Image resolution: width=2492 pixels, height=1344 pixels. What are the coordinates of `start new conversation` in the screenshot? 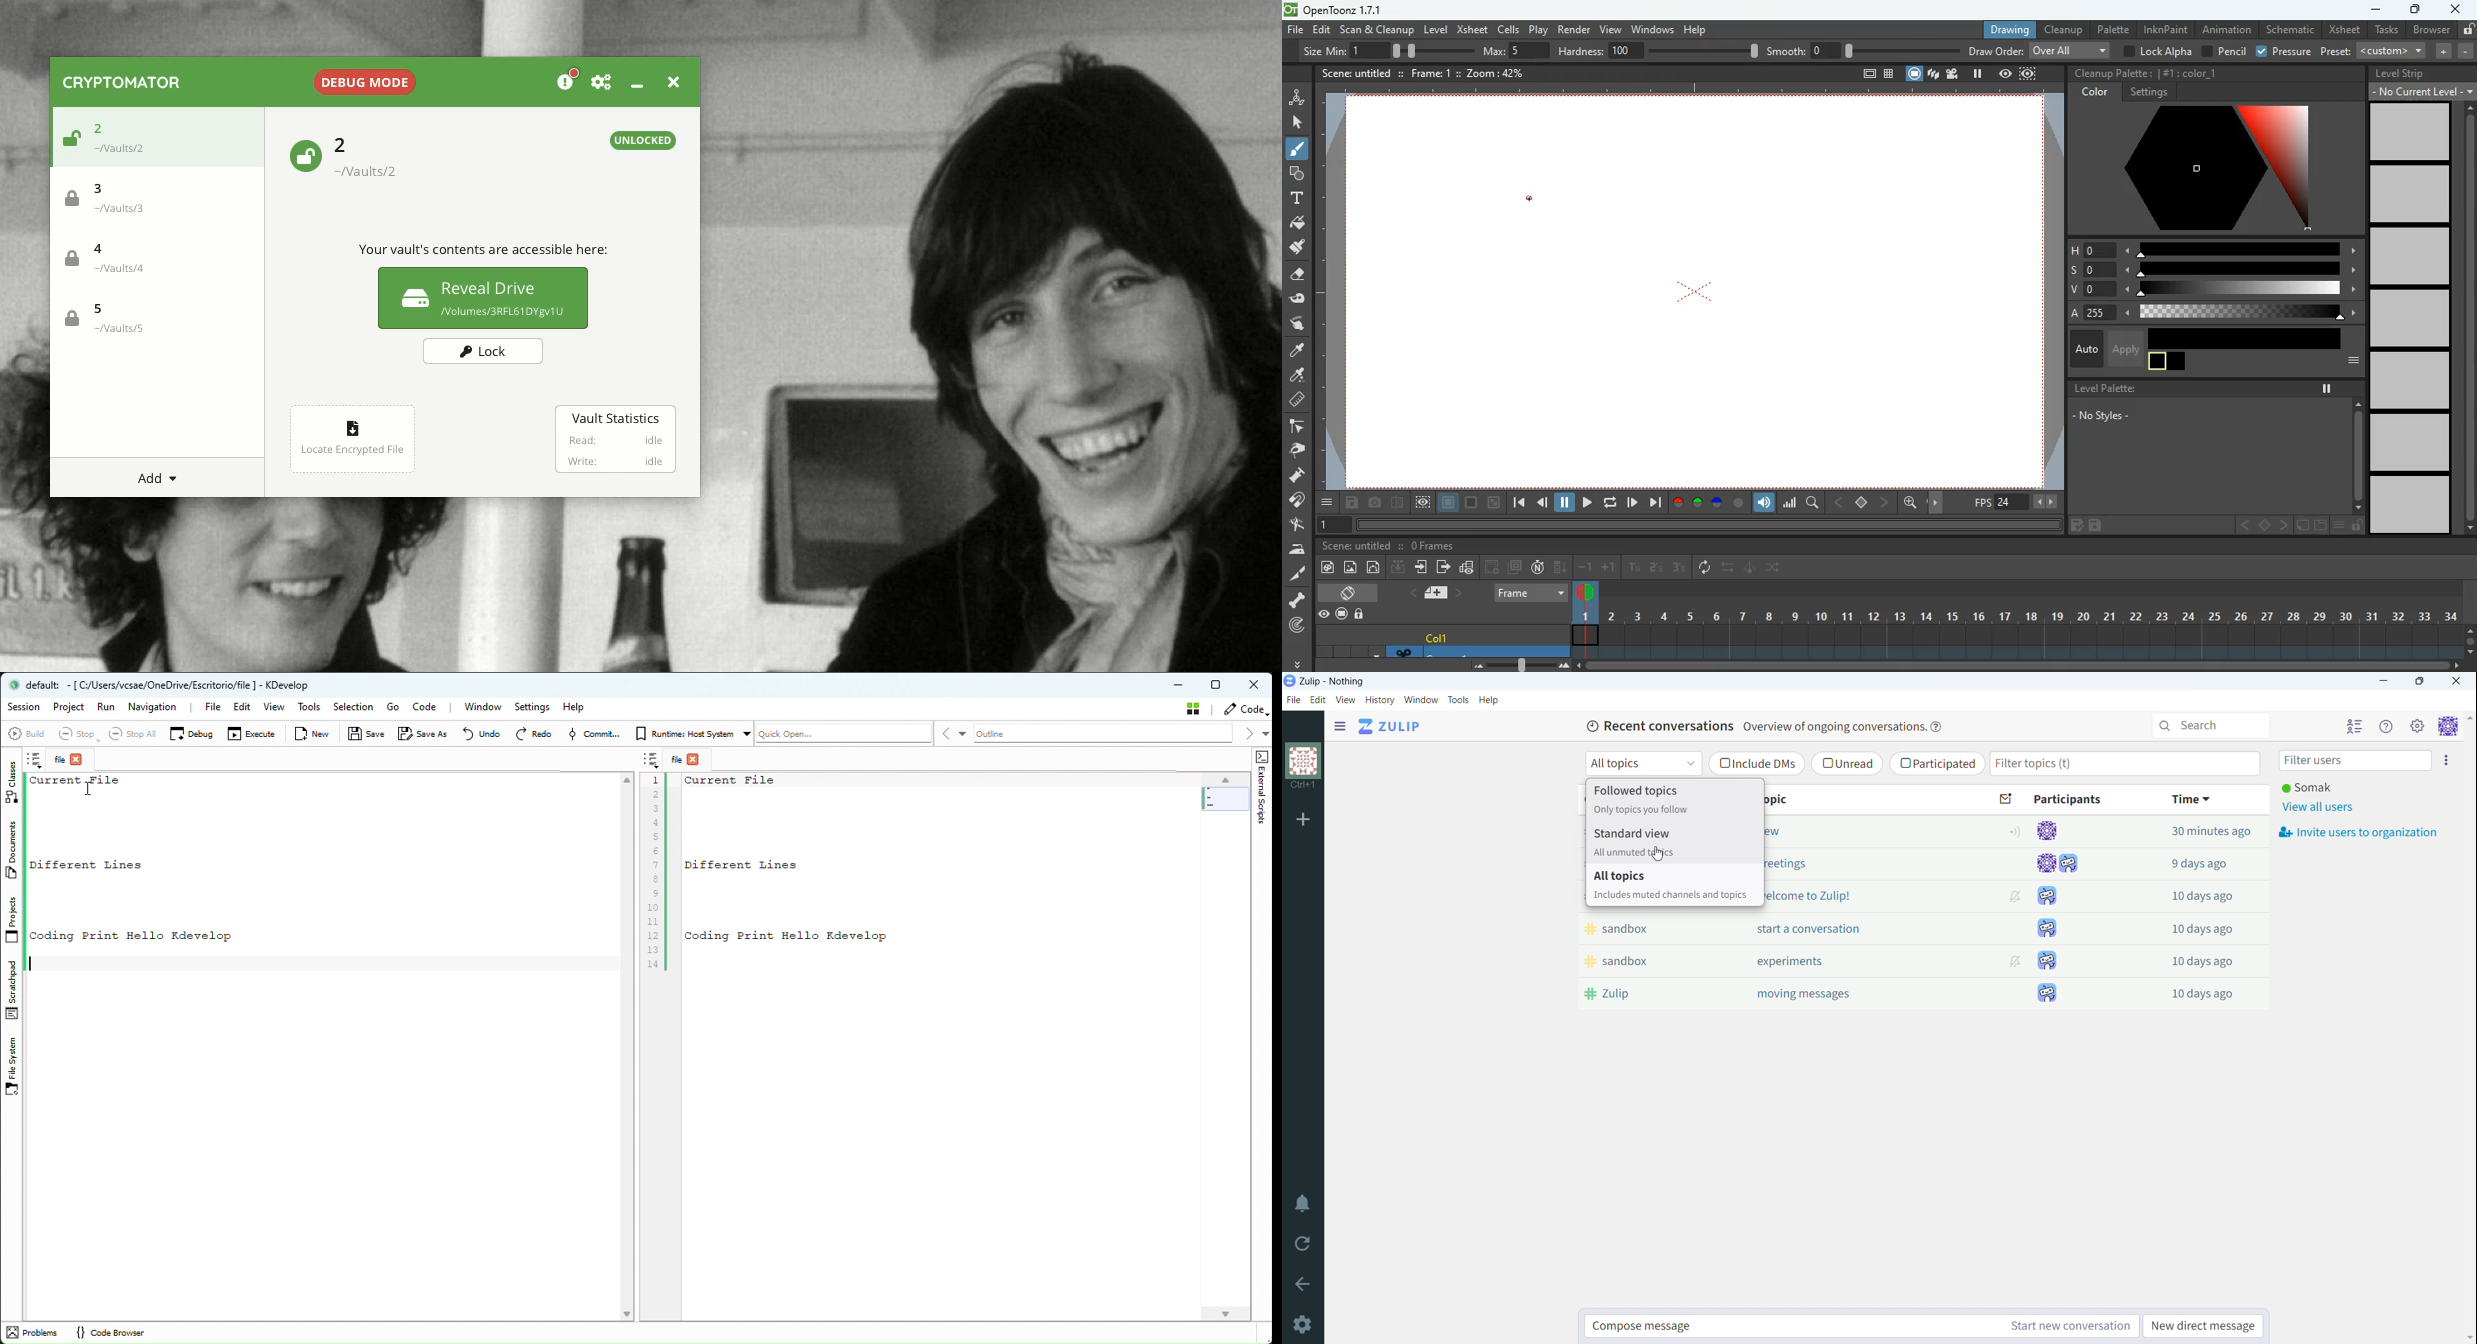 It's located at (2069, 1326).